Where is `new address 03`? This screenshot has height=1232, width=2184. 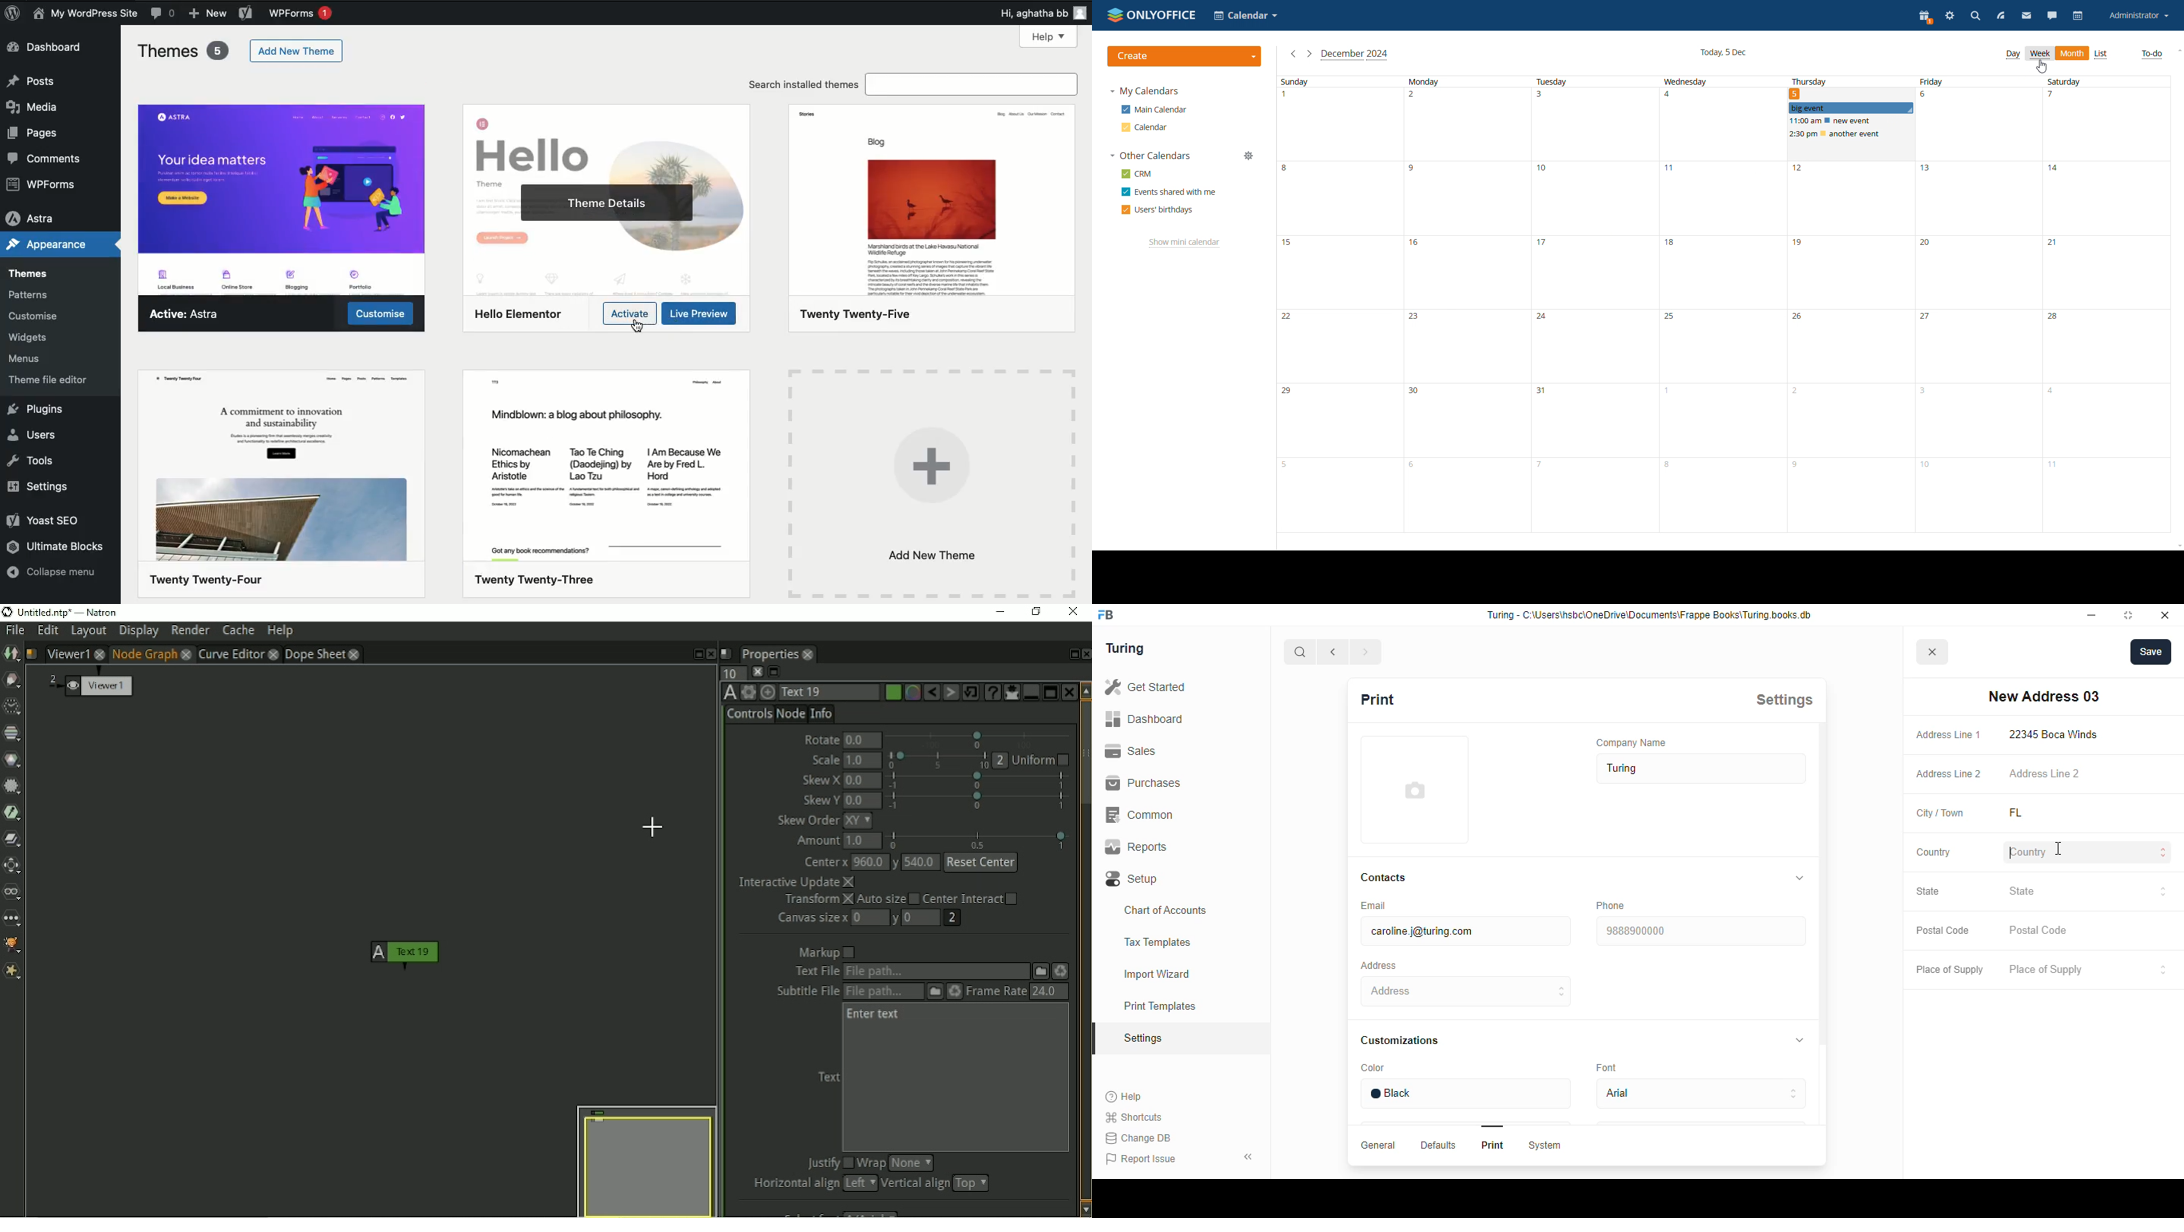
new address 03 is located at coordinates (2043, 697).